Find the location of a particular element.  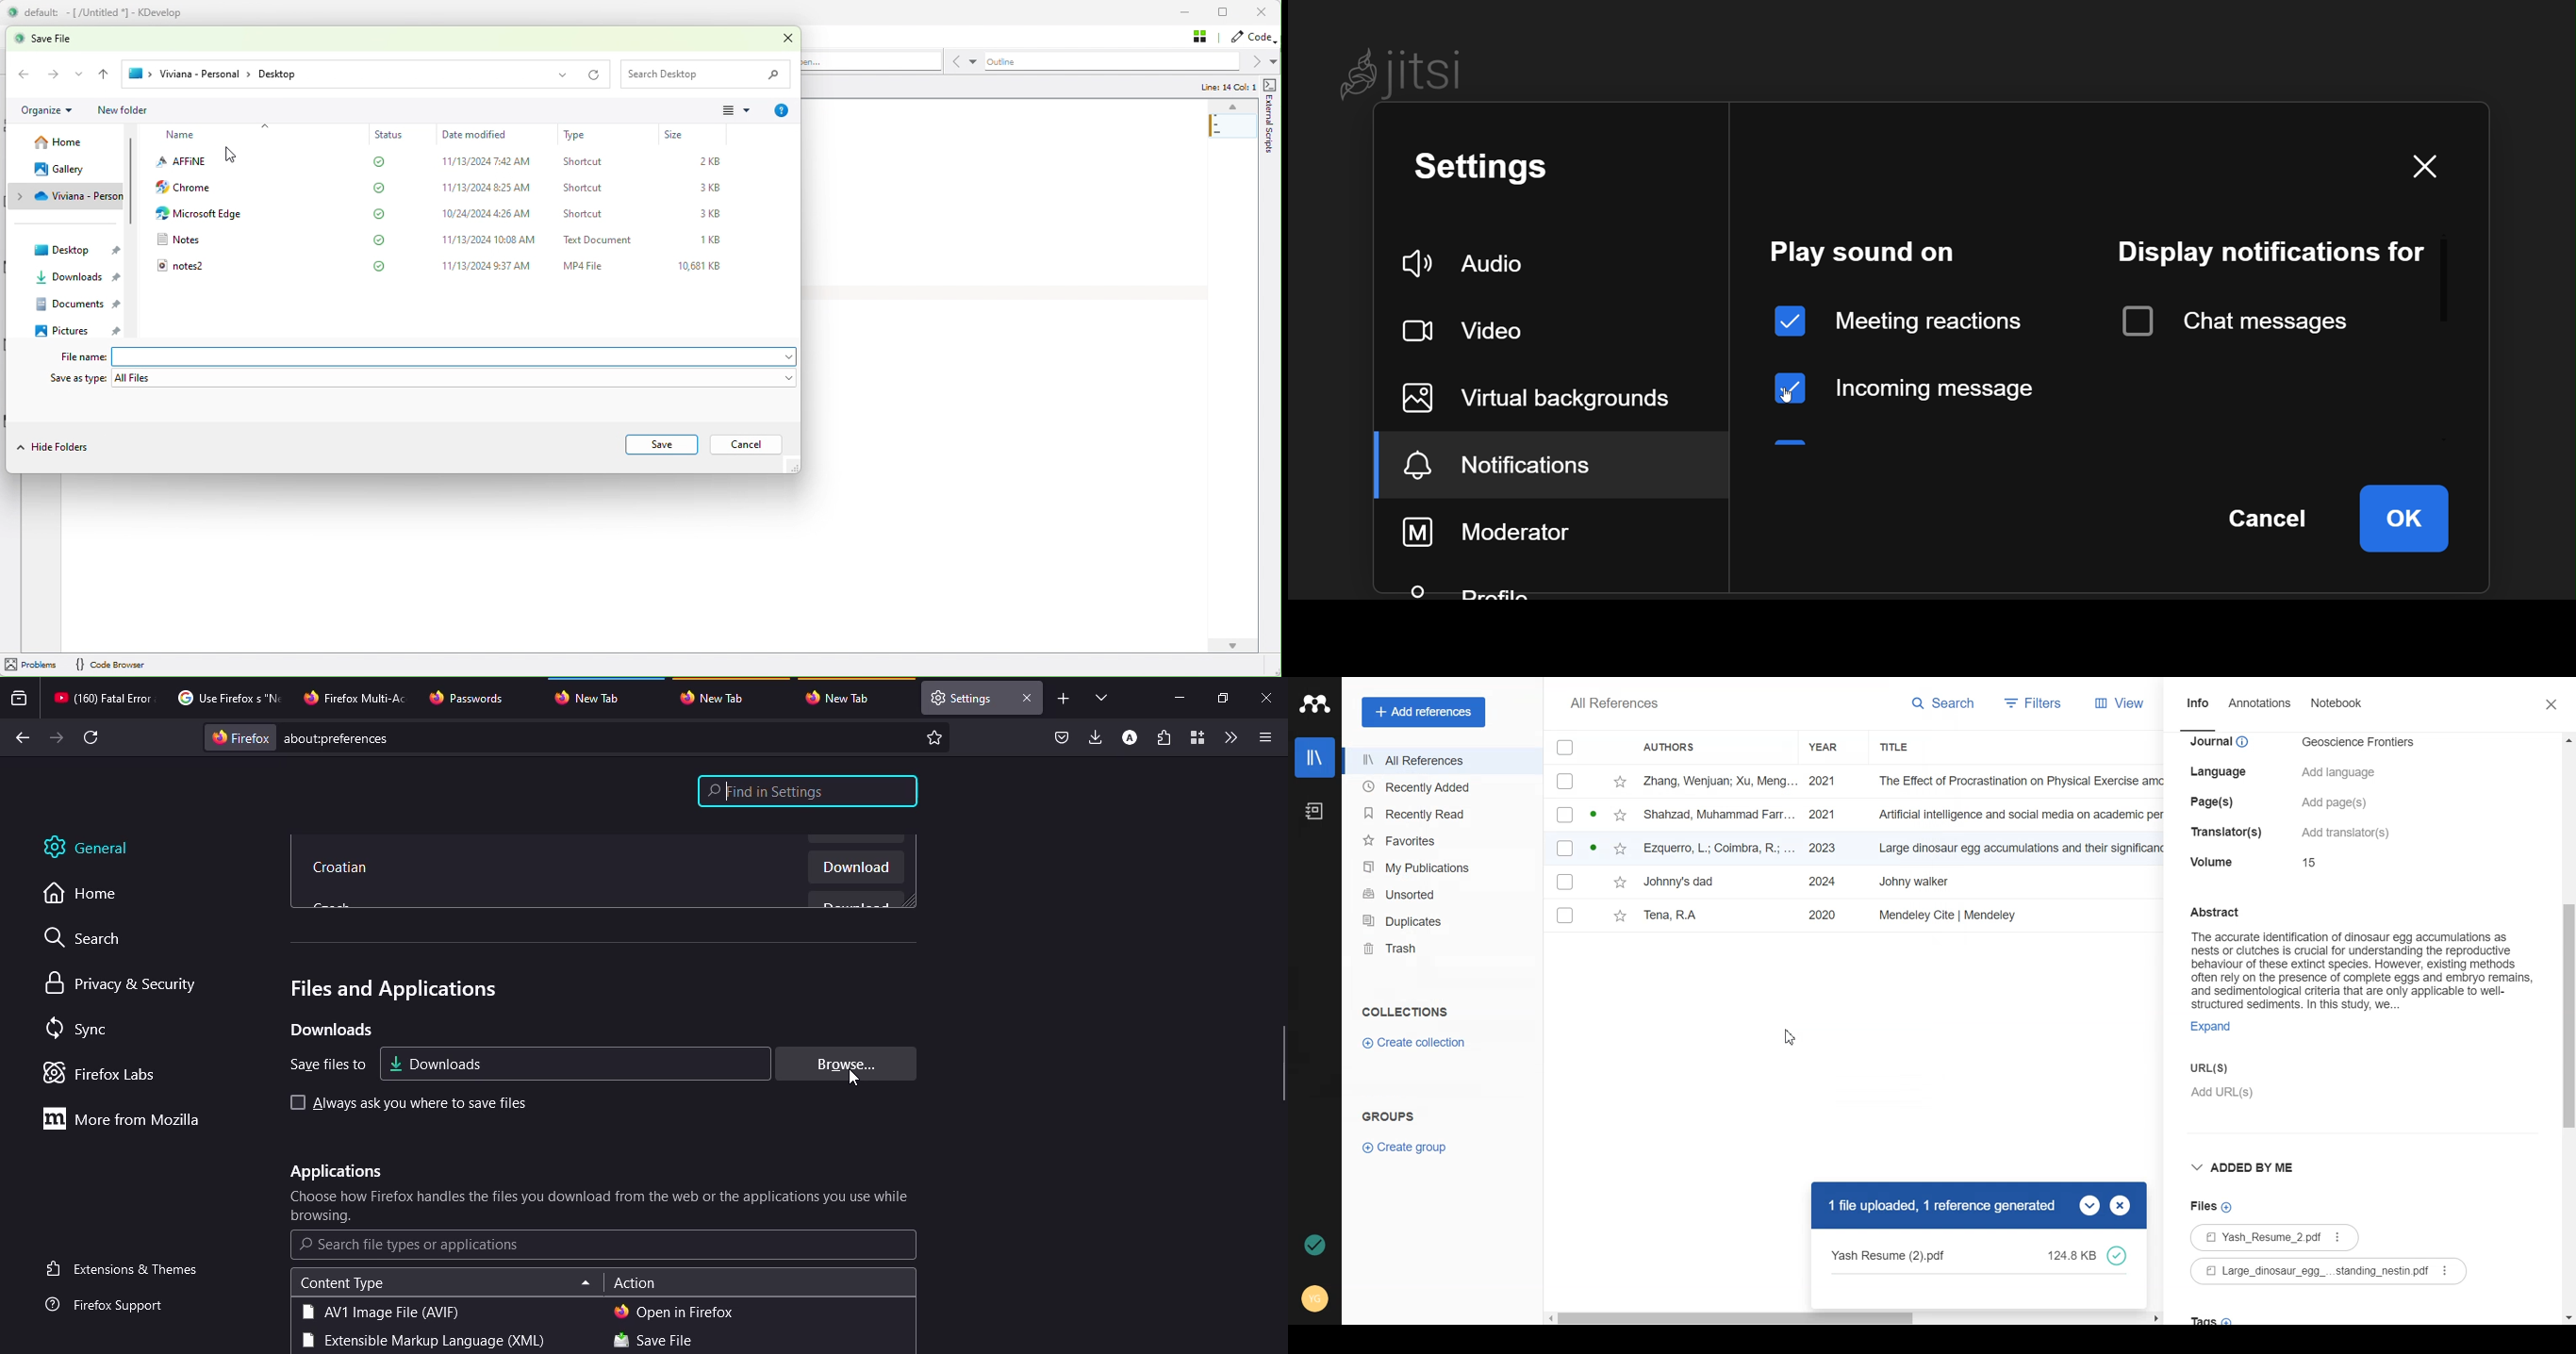

home is located at coordinates (91, 894).